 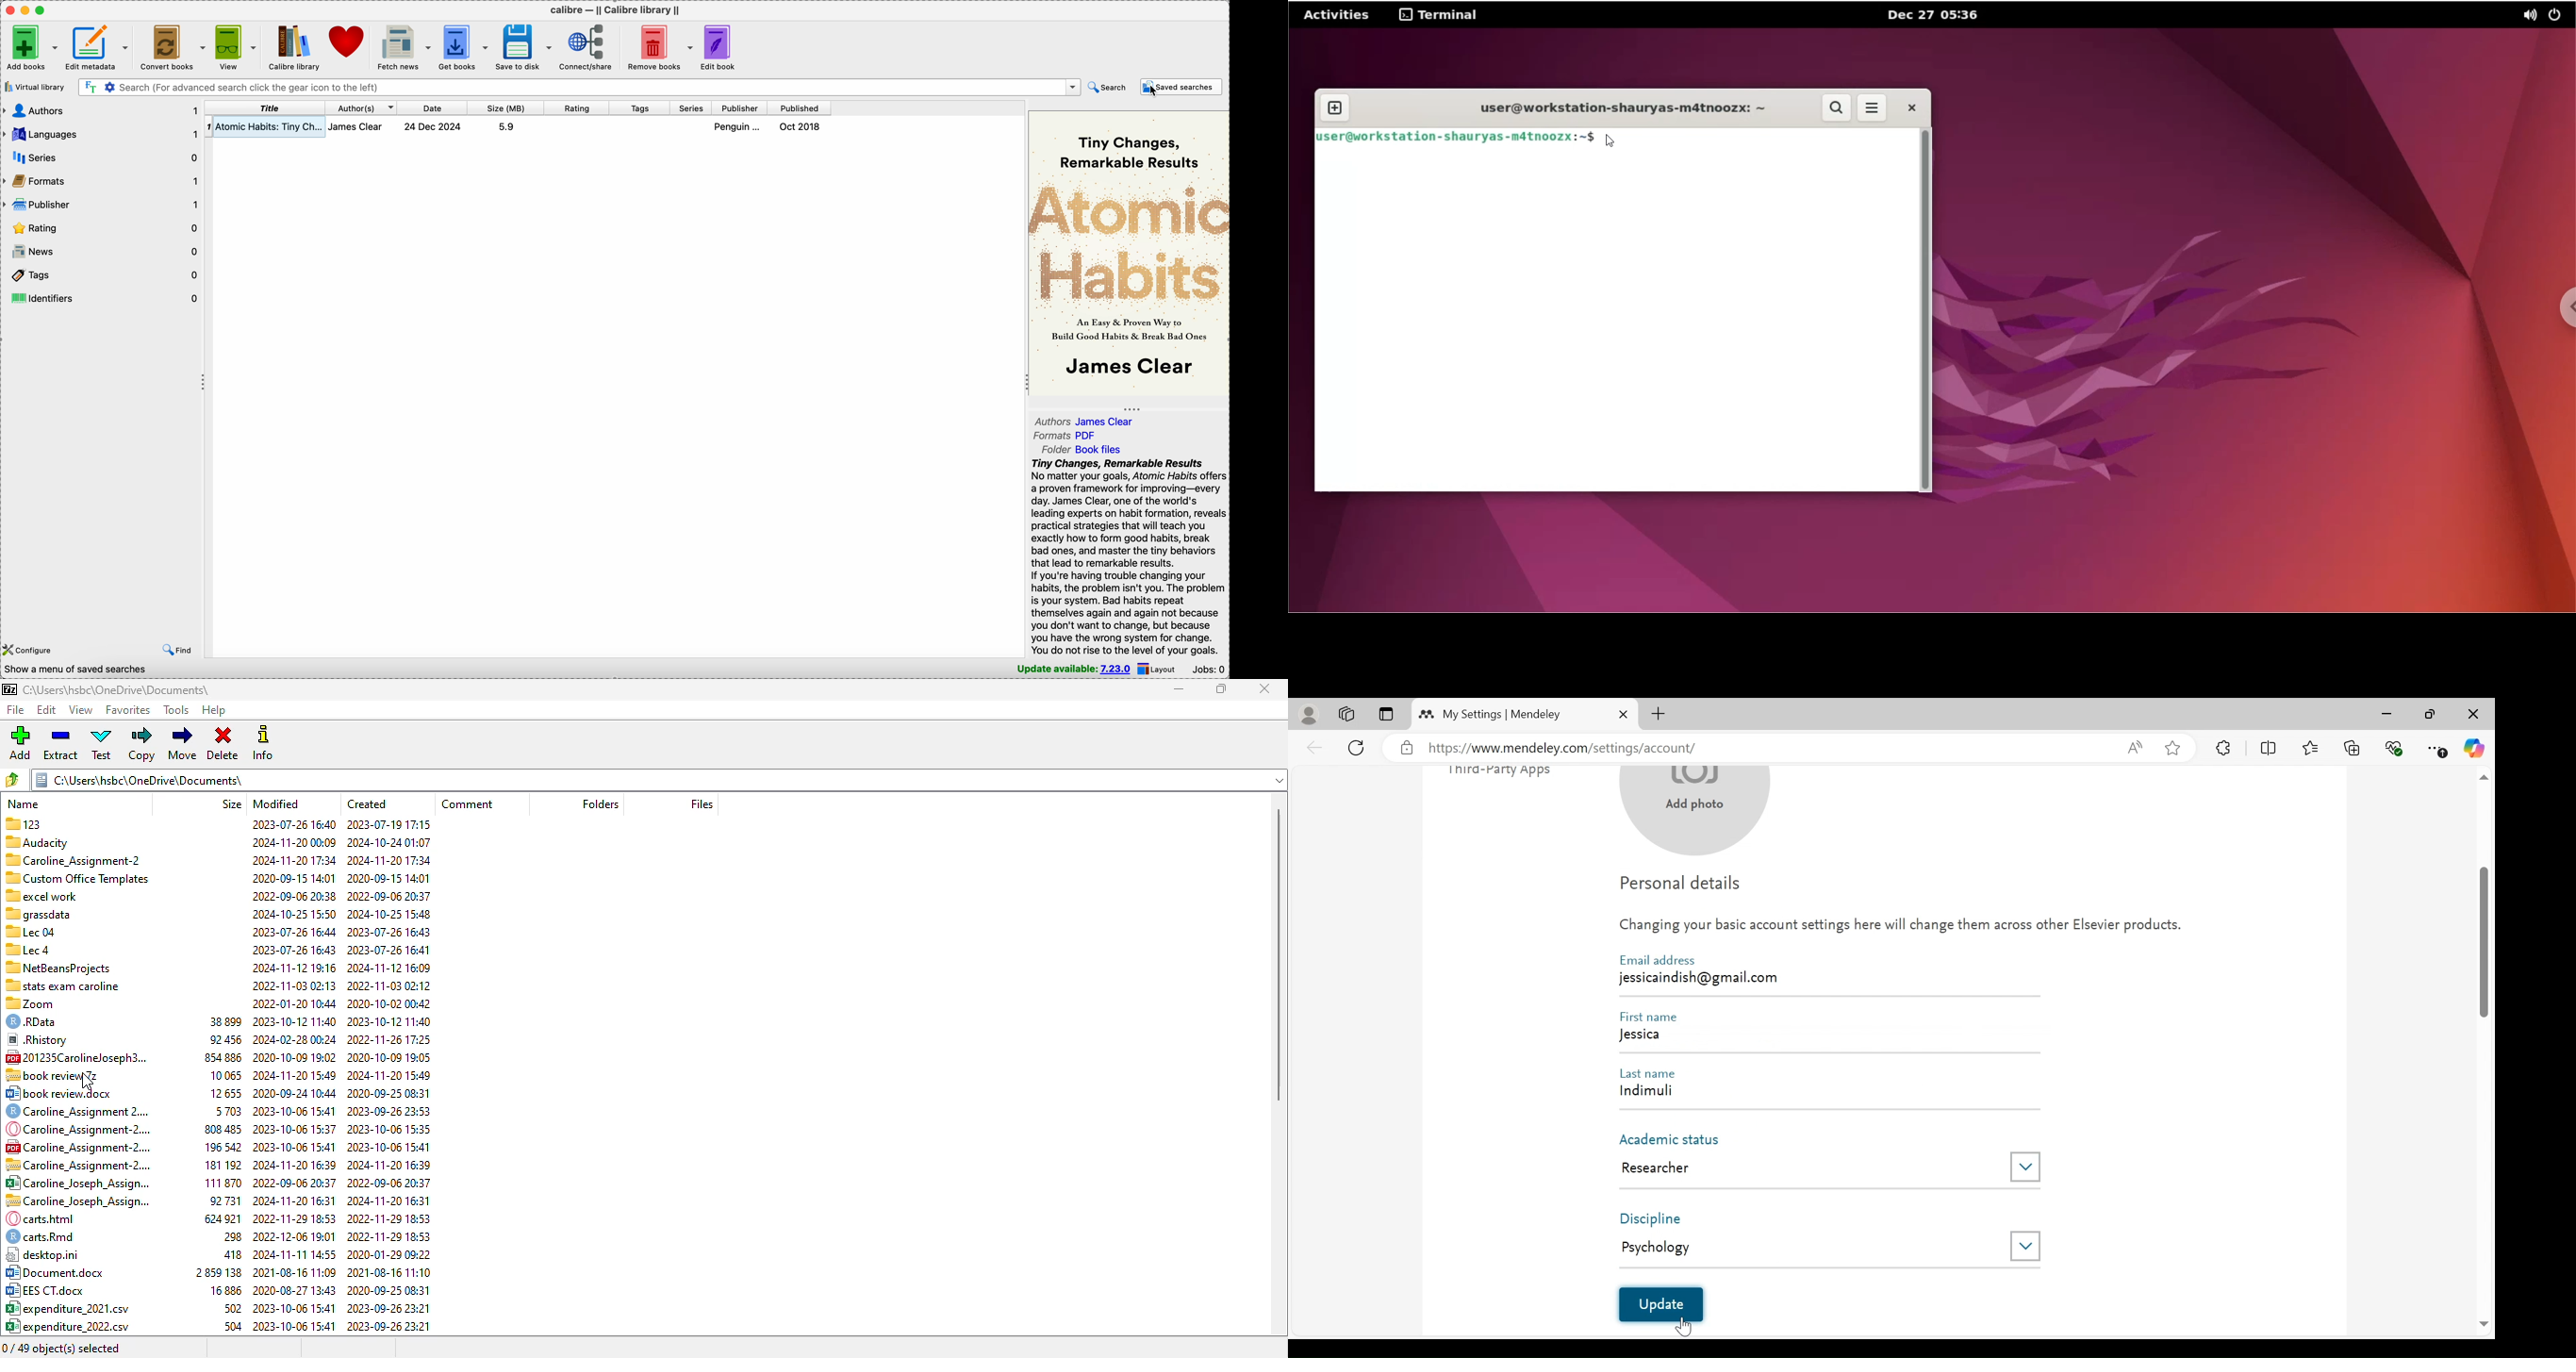 What do you see at coordinates (75, 669) in the screenshot?
I see `Show a menu of saved searches` at bounding box center [75, 669].